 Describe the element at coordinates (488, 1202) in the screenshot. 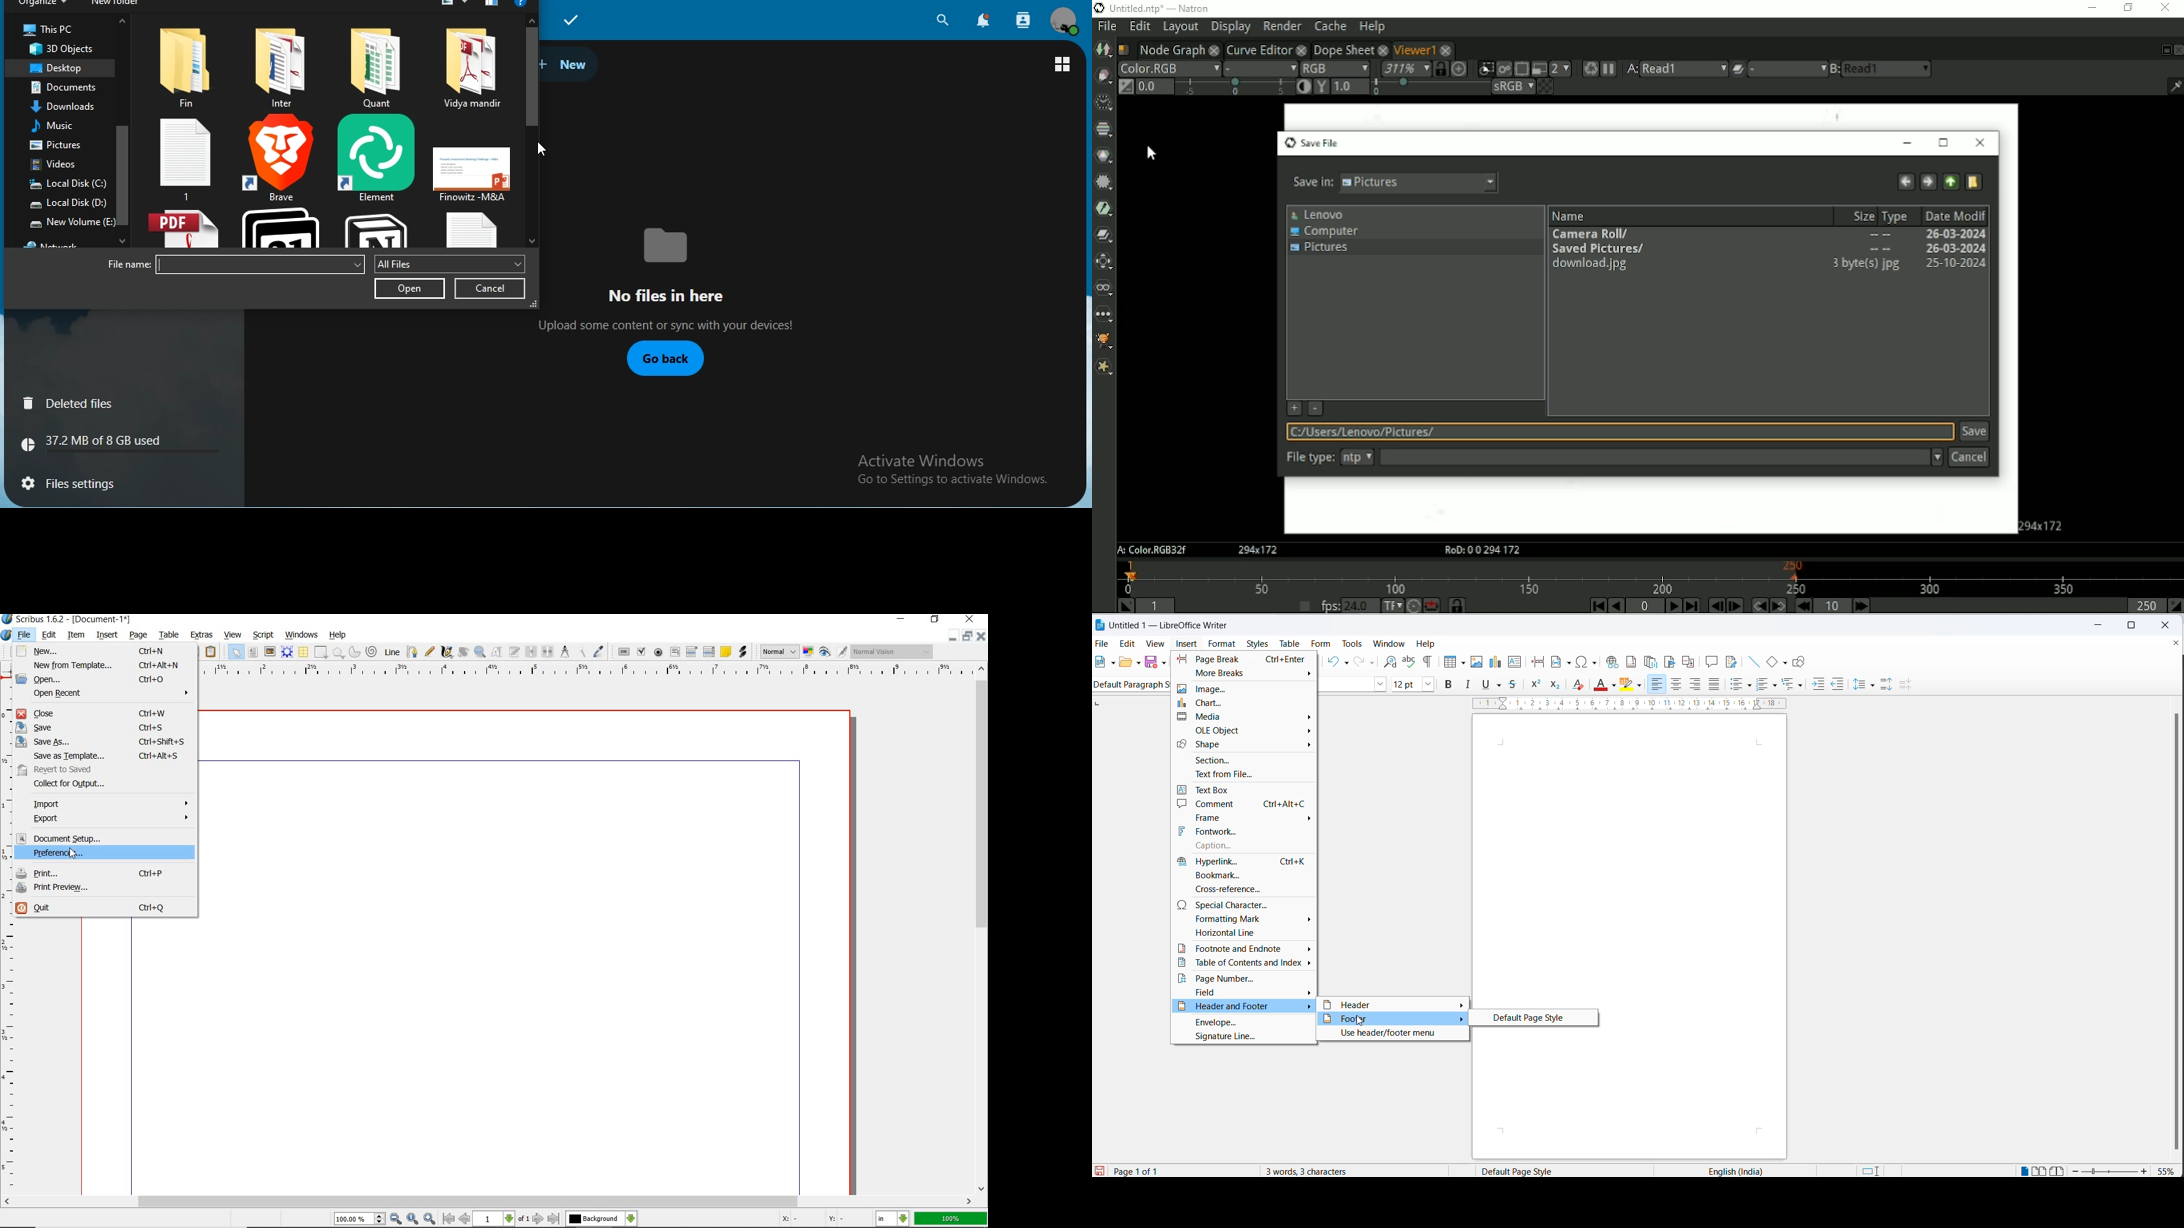

I see `scrollbar` at that location.